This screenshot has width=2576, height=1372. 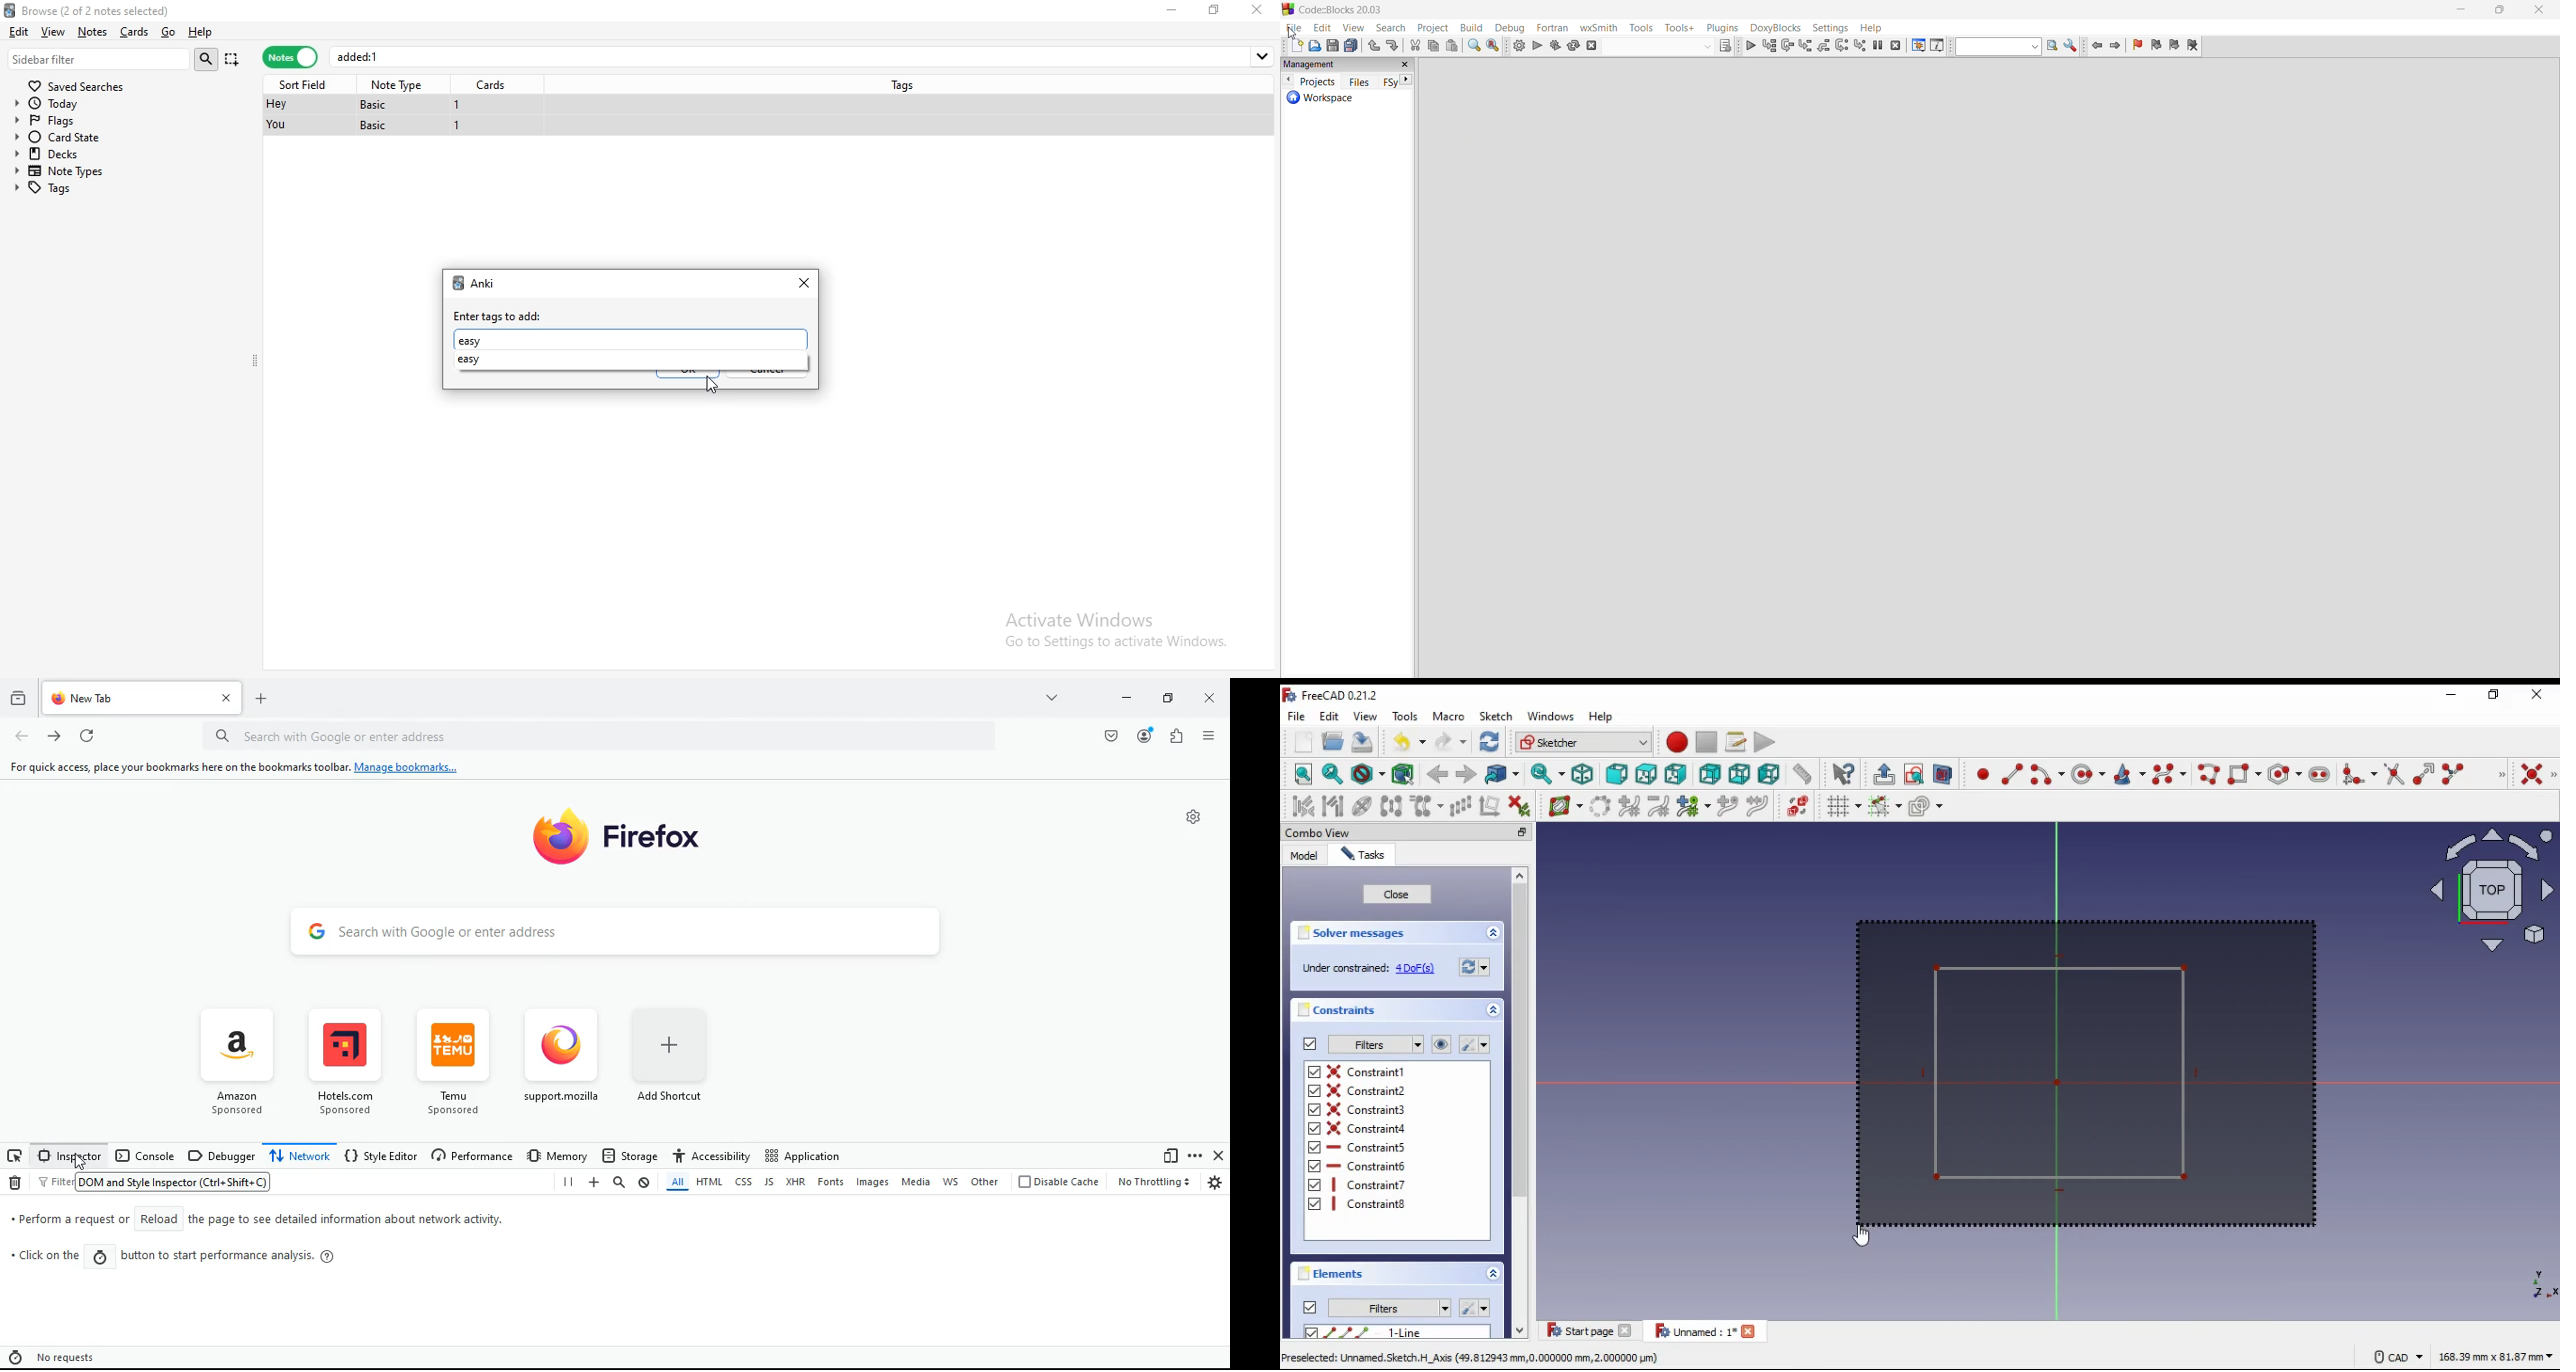 I want to click on on/off constraint 2, so click(x=1368, y=1090).